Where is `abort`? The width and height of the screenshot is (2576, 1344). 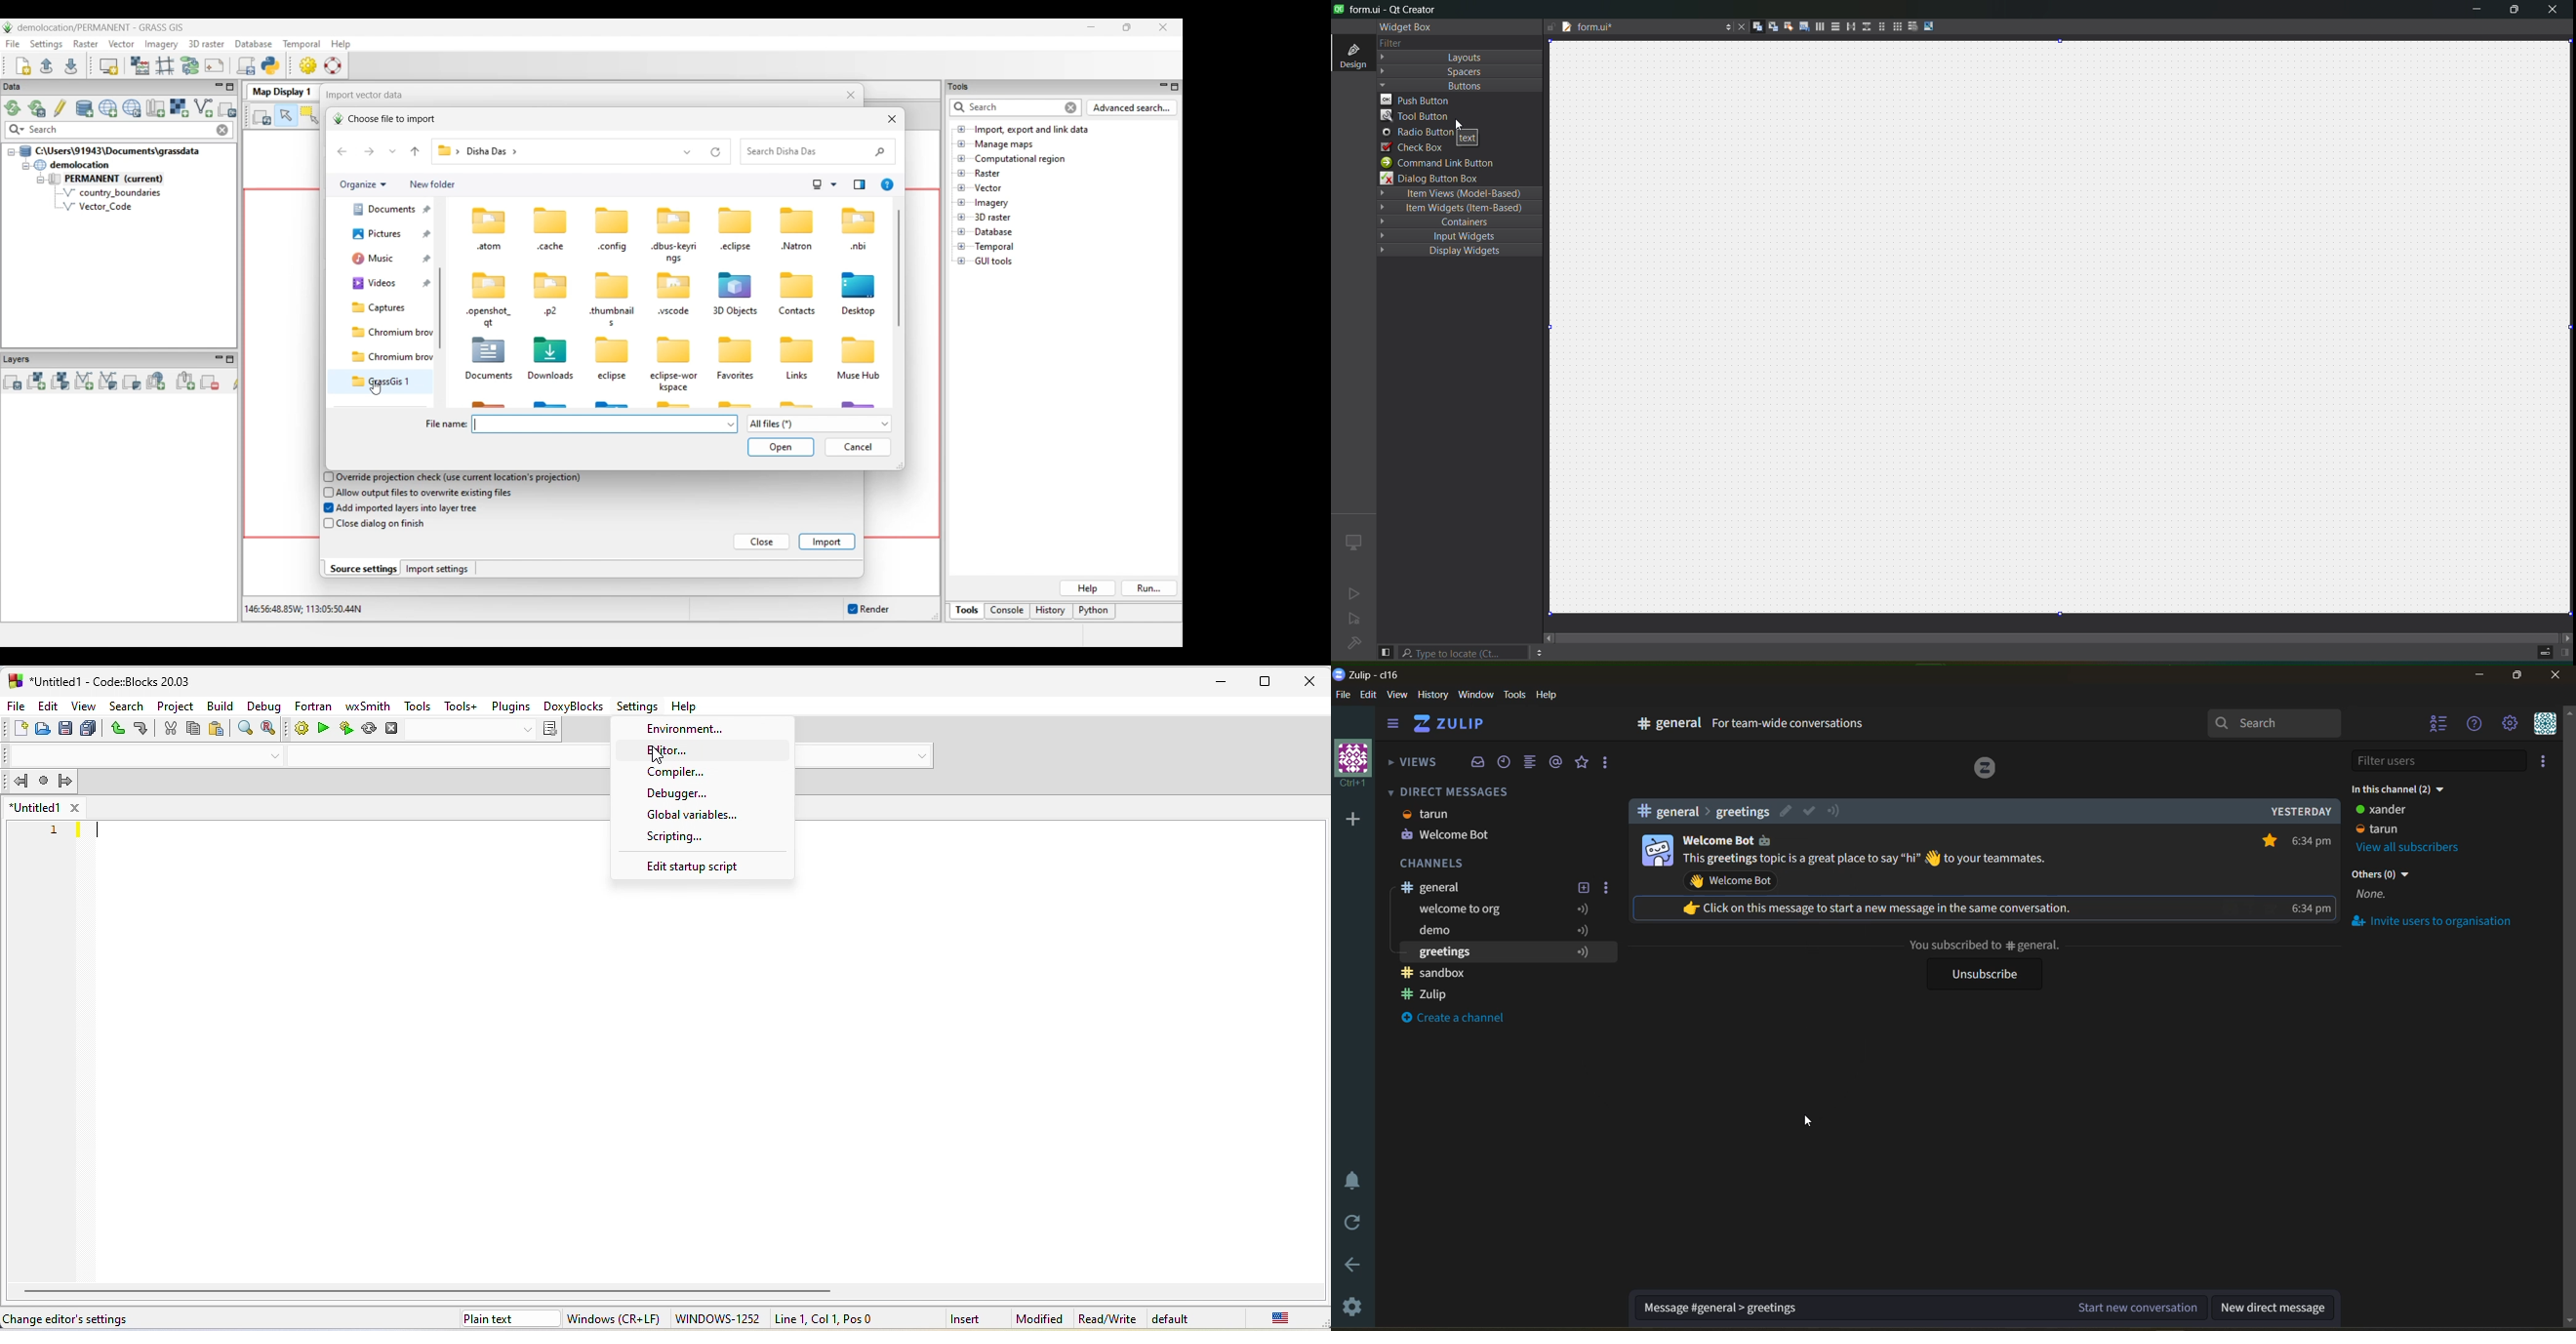 abort is located at coordinates (390, 728).